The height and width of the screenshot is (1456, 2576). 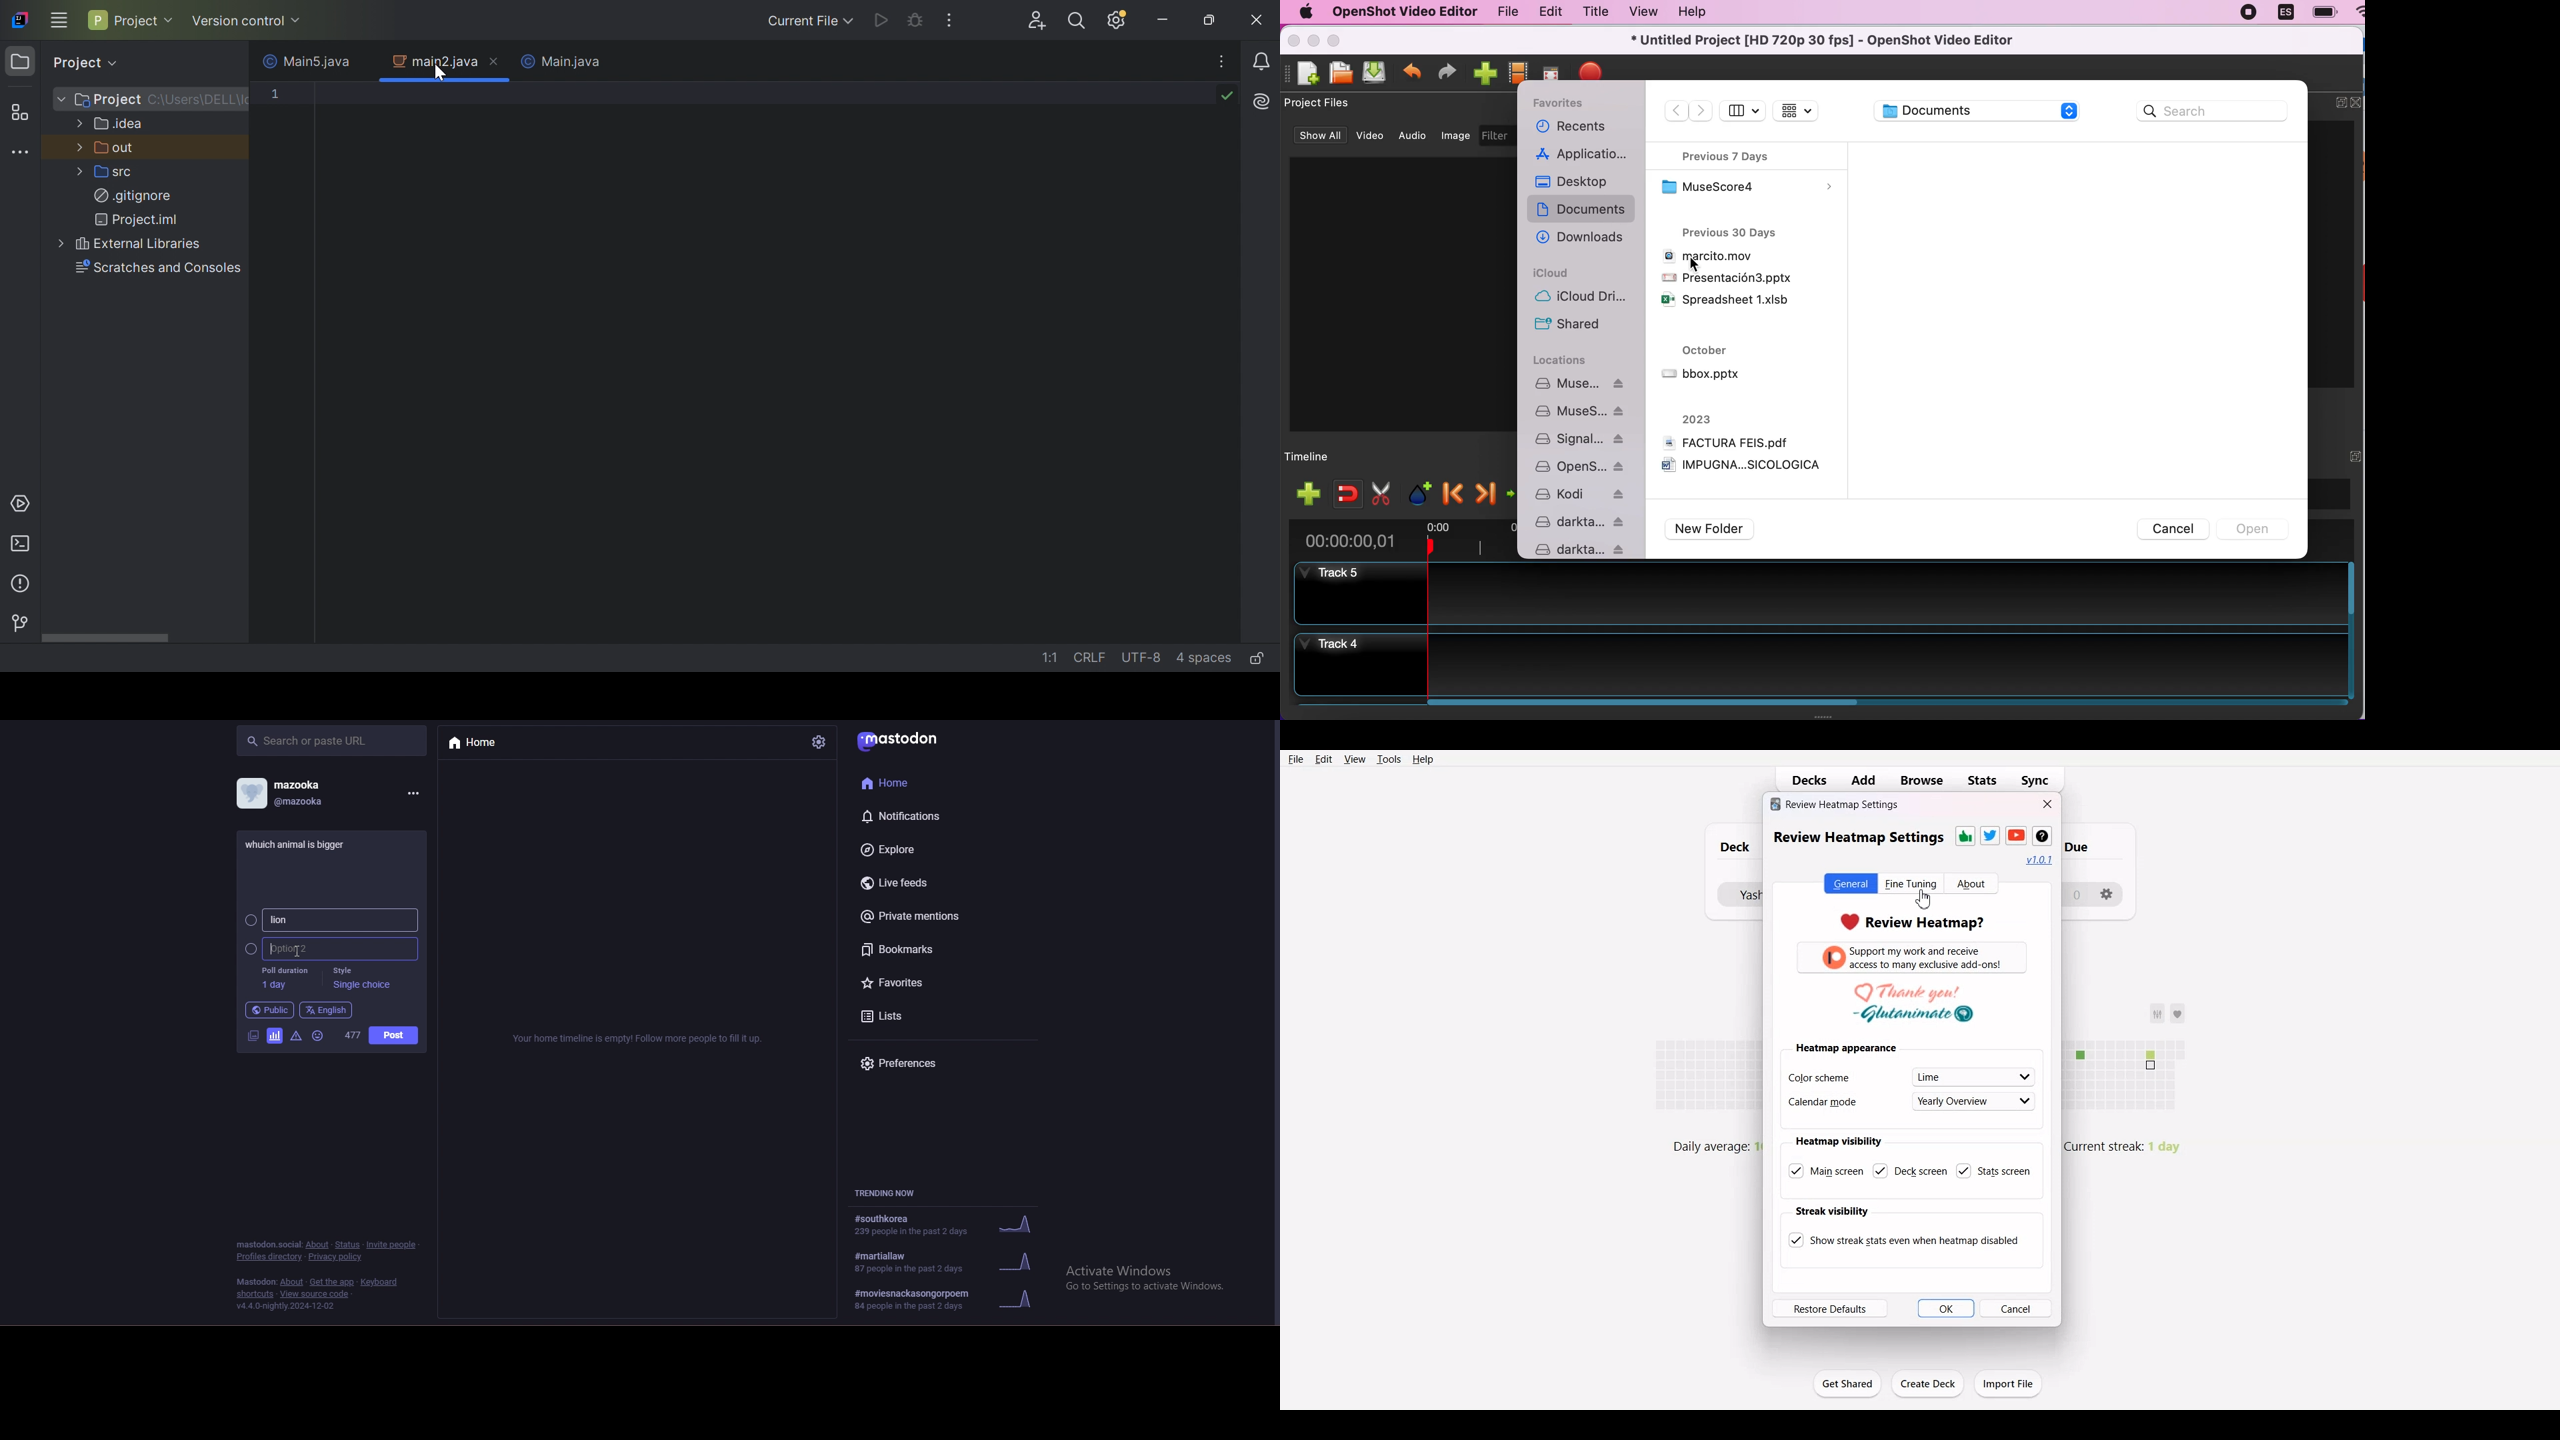 What do you see at coordinates (907, 849) in the screenshot?
I see `explore` at bounding box center [907, 849].